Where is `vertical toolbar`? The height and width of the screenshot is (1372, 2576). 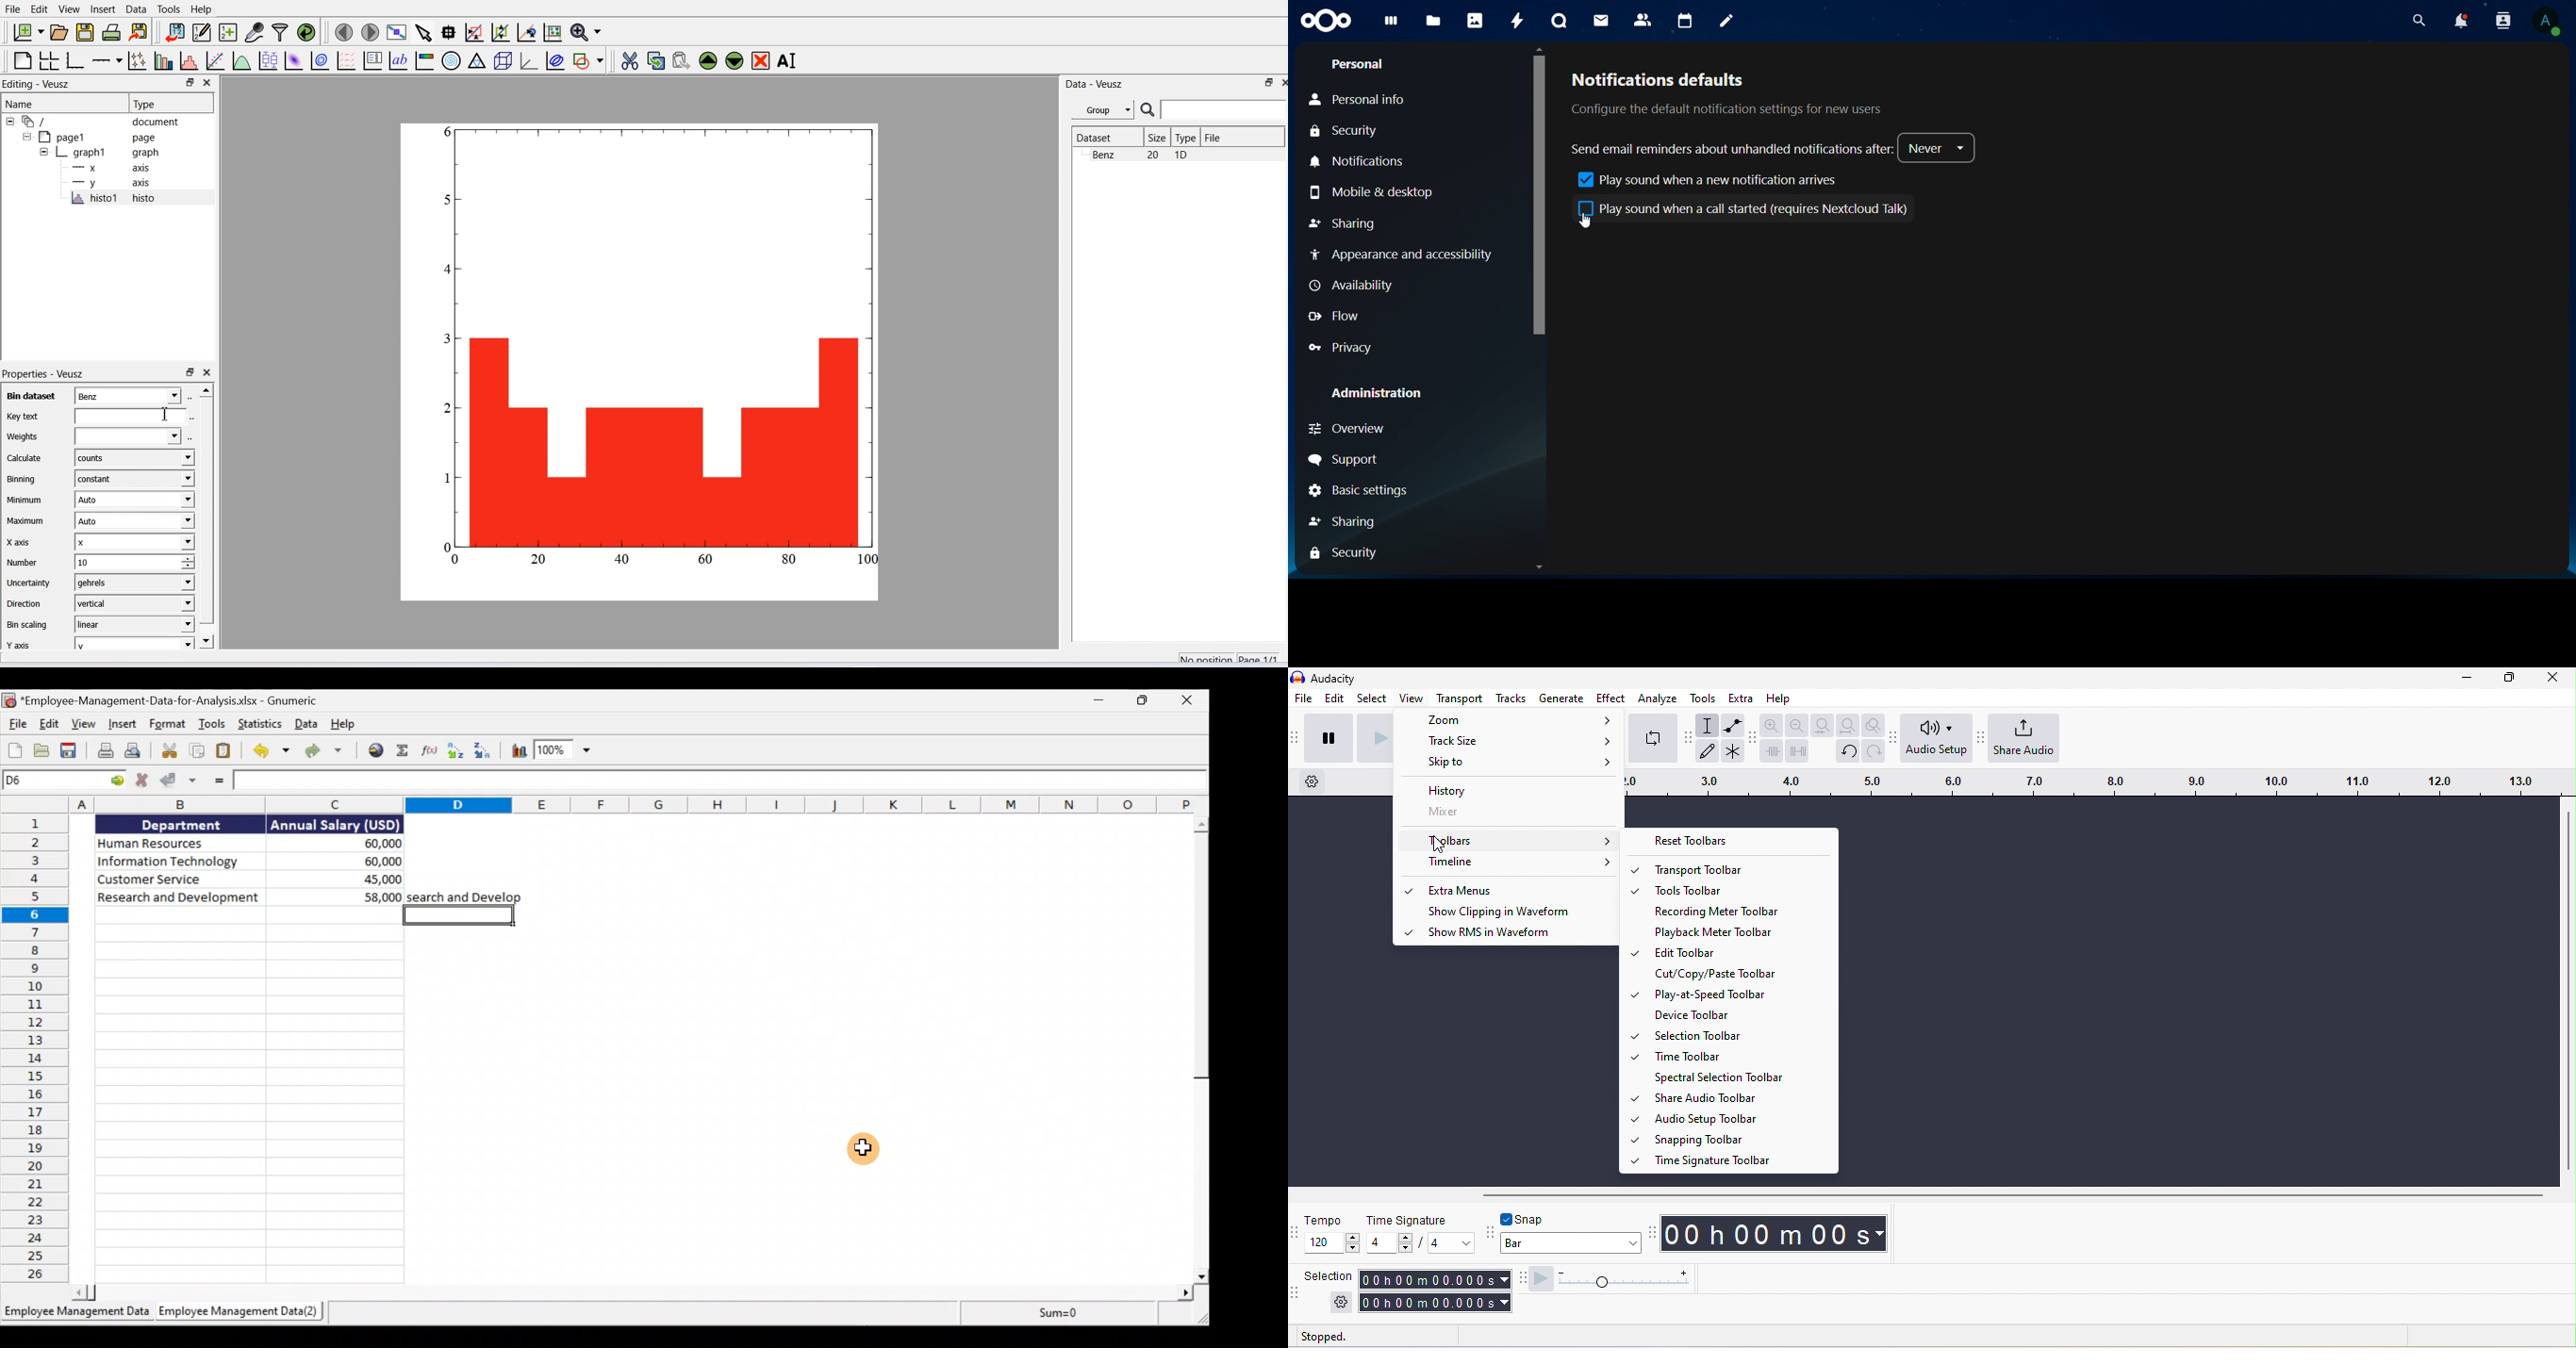 vertical toolbar is located at coordinates (2568, 991).